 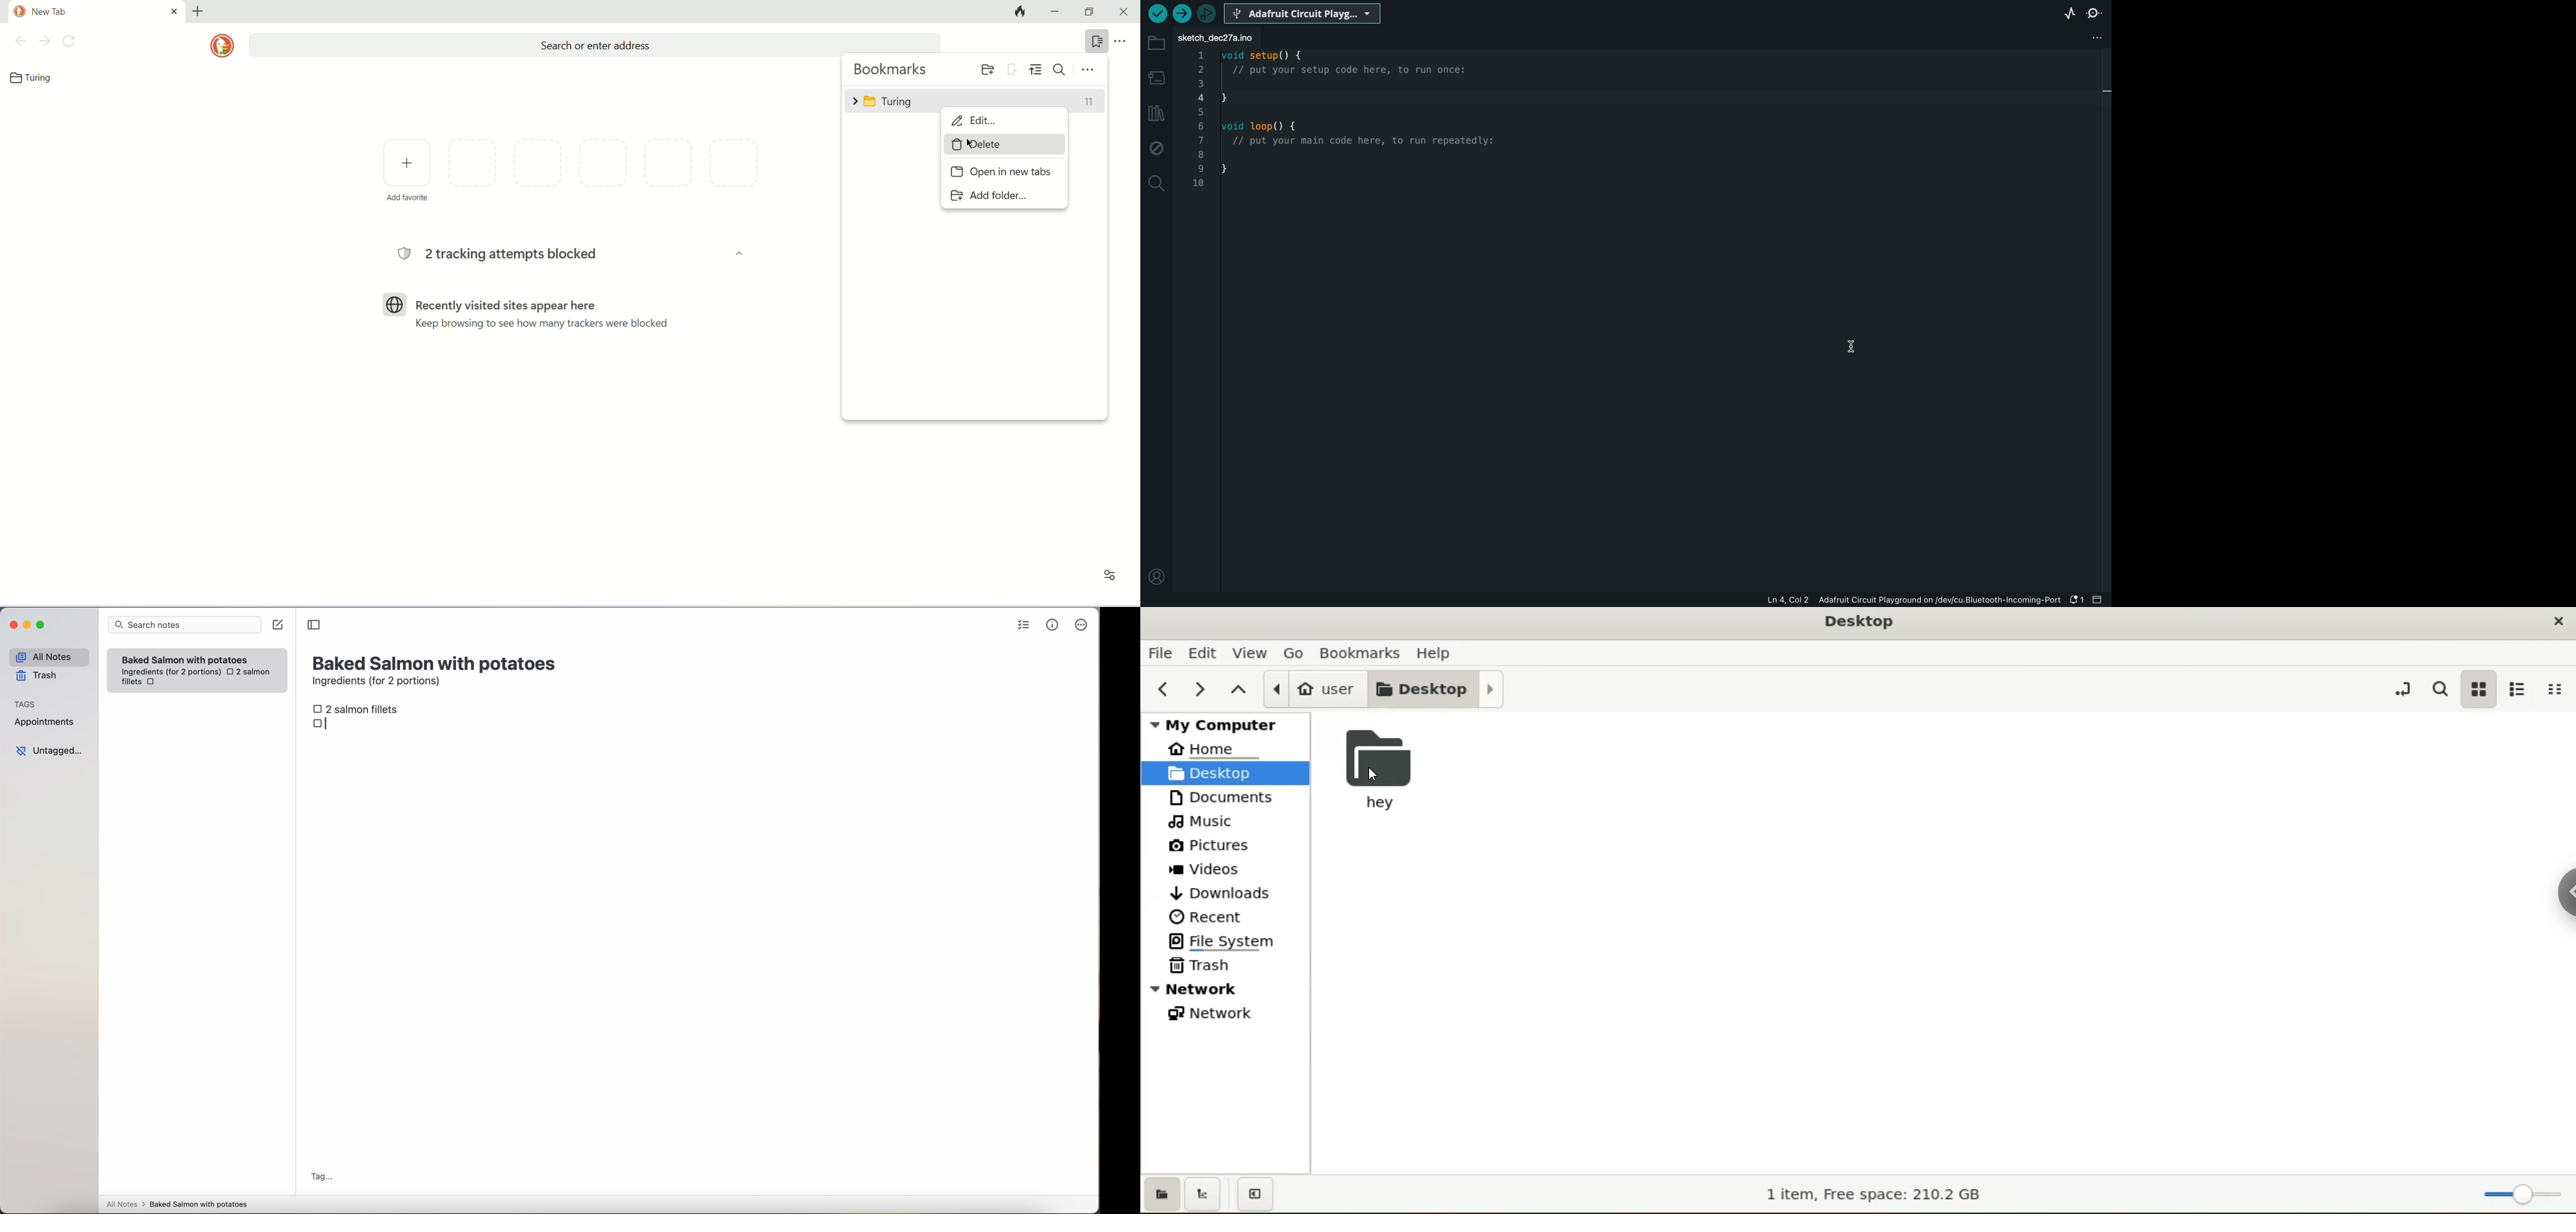 I want to click on hey folder, so click(x=1394, y=770).